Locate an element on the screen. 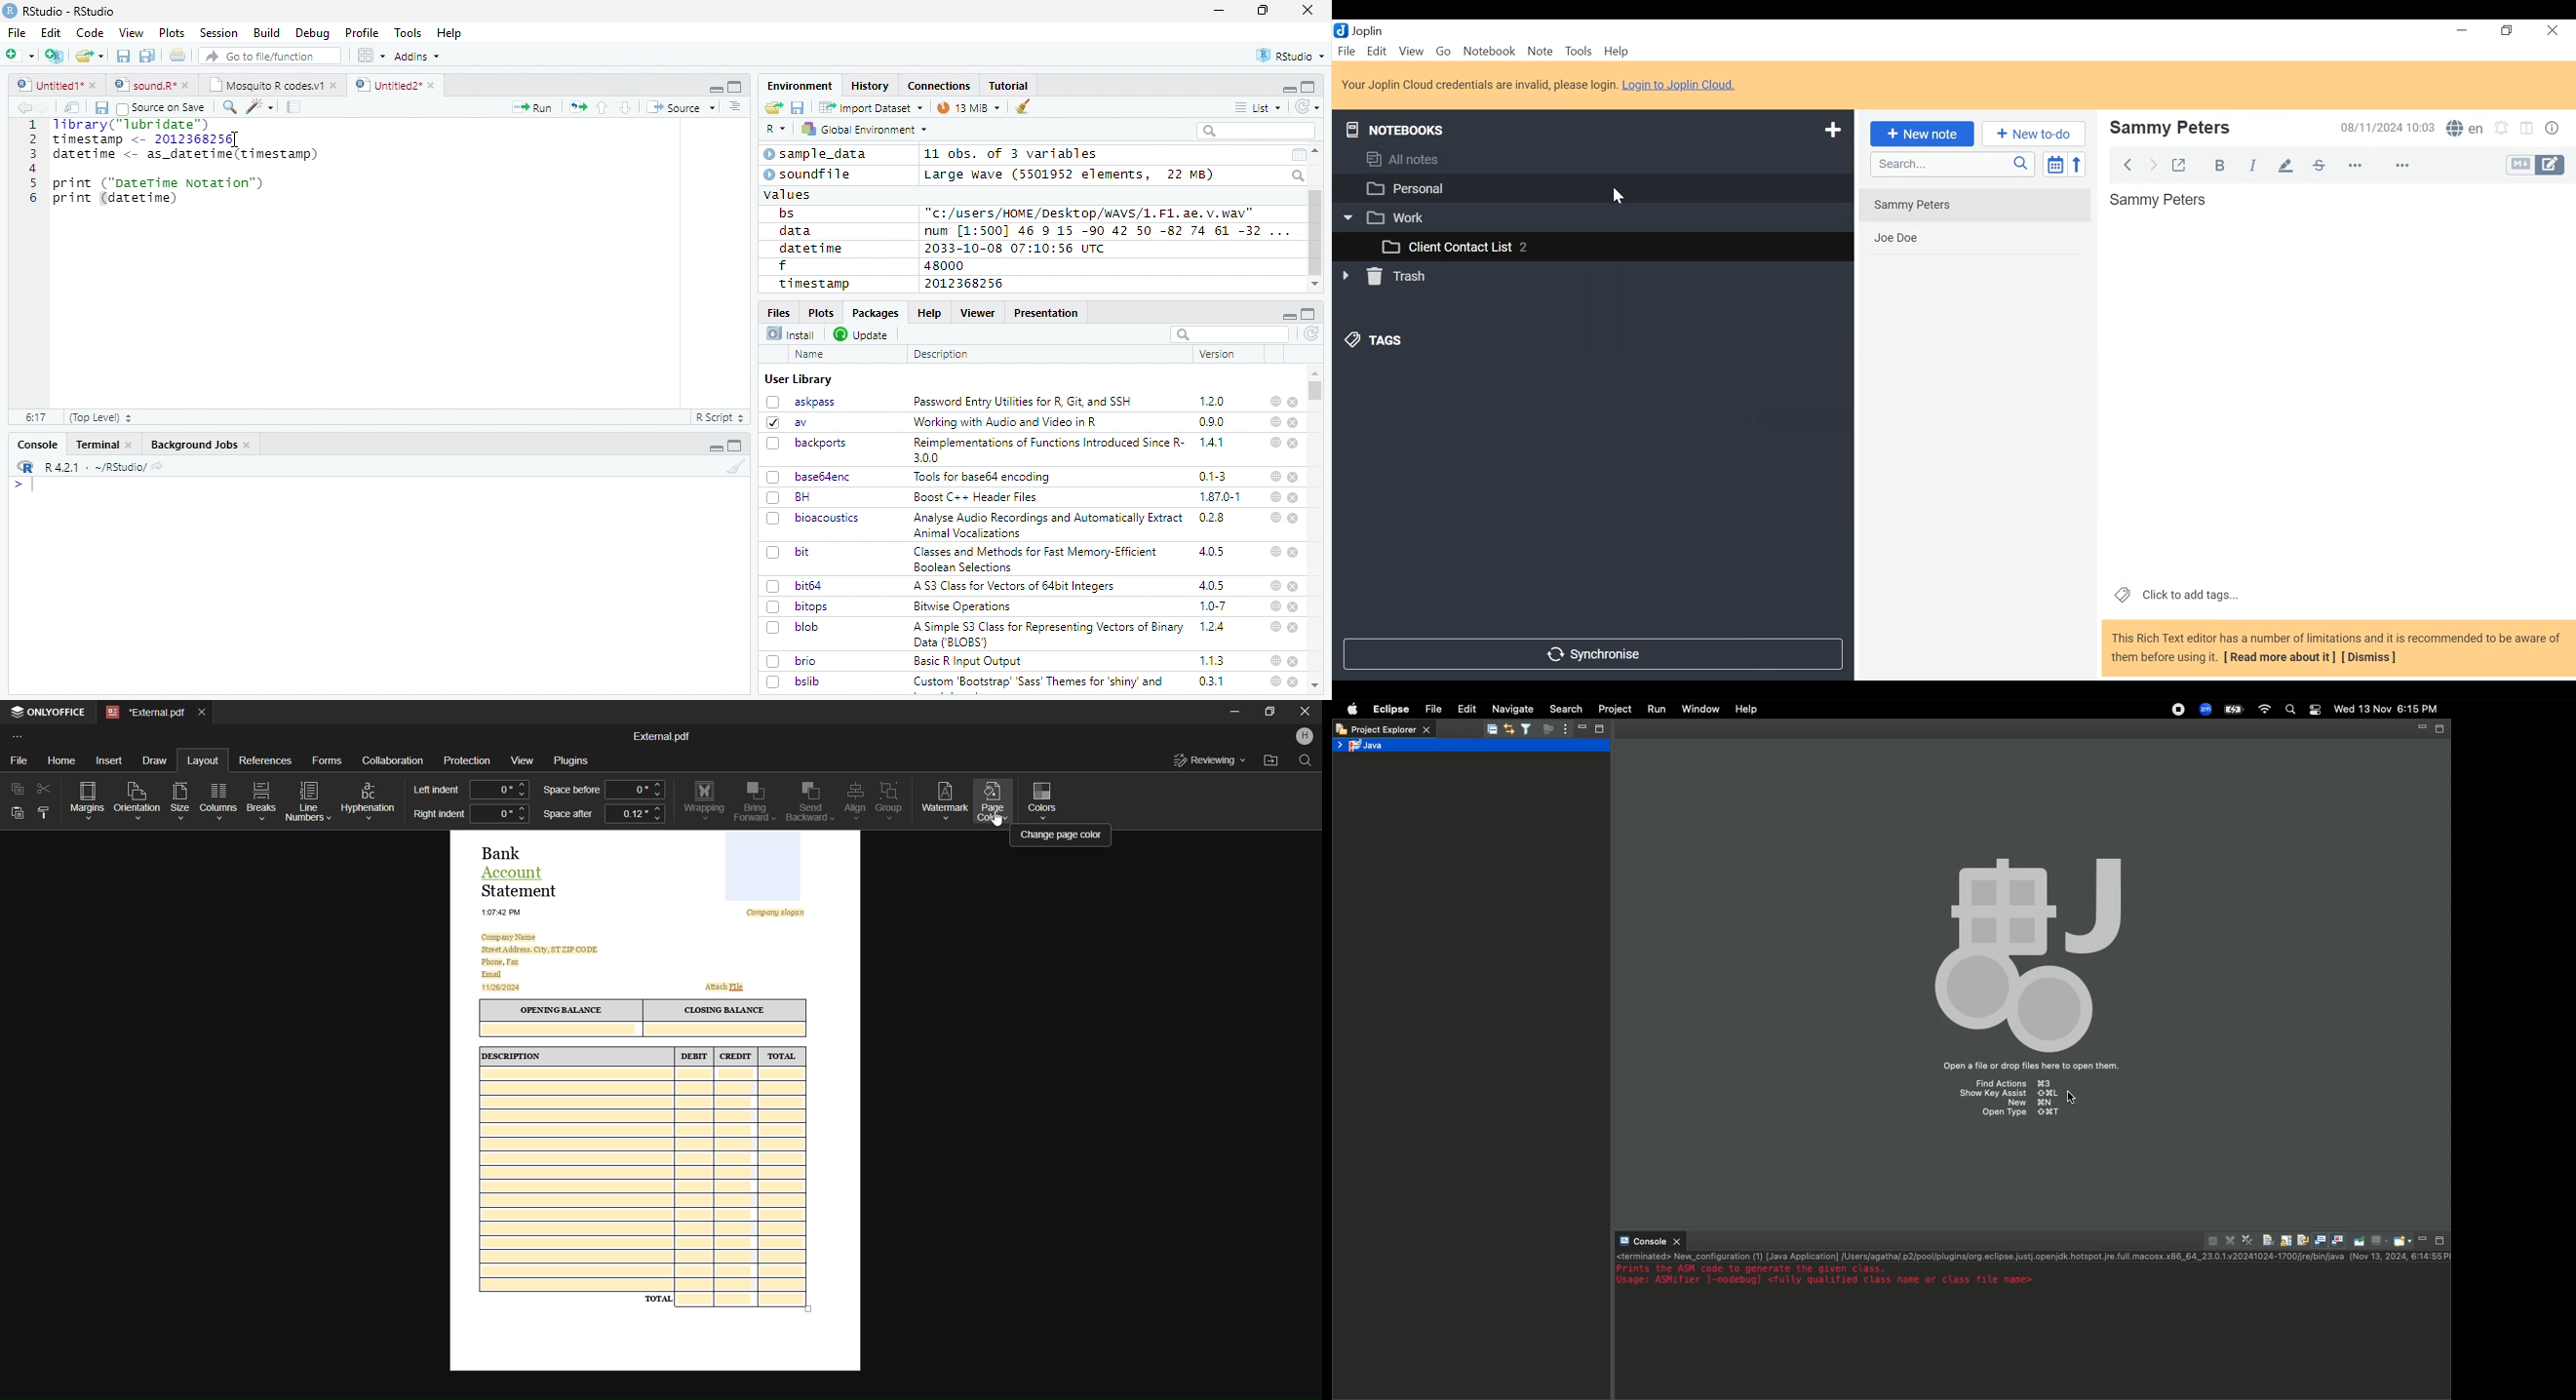  scroll down is located at coordinates (1314, 285).